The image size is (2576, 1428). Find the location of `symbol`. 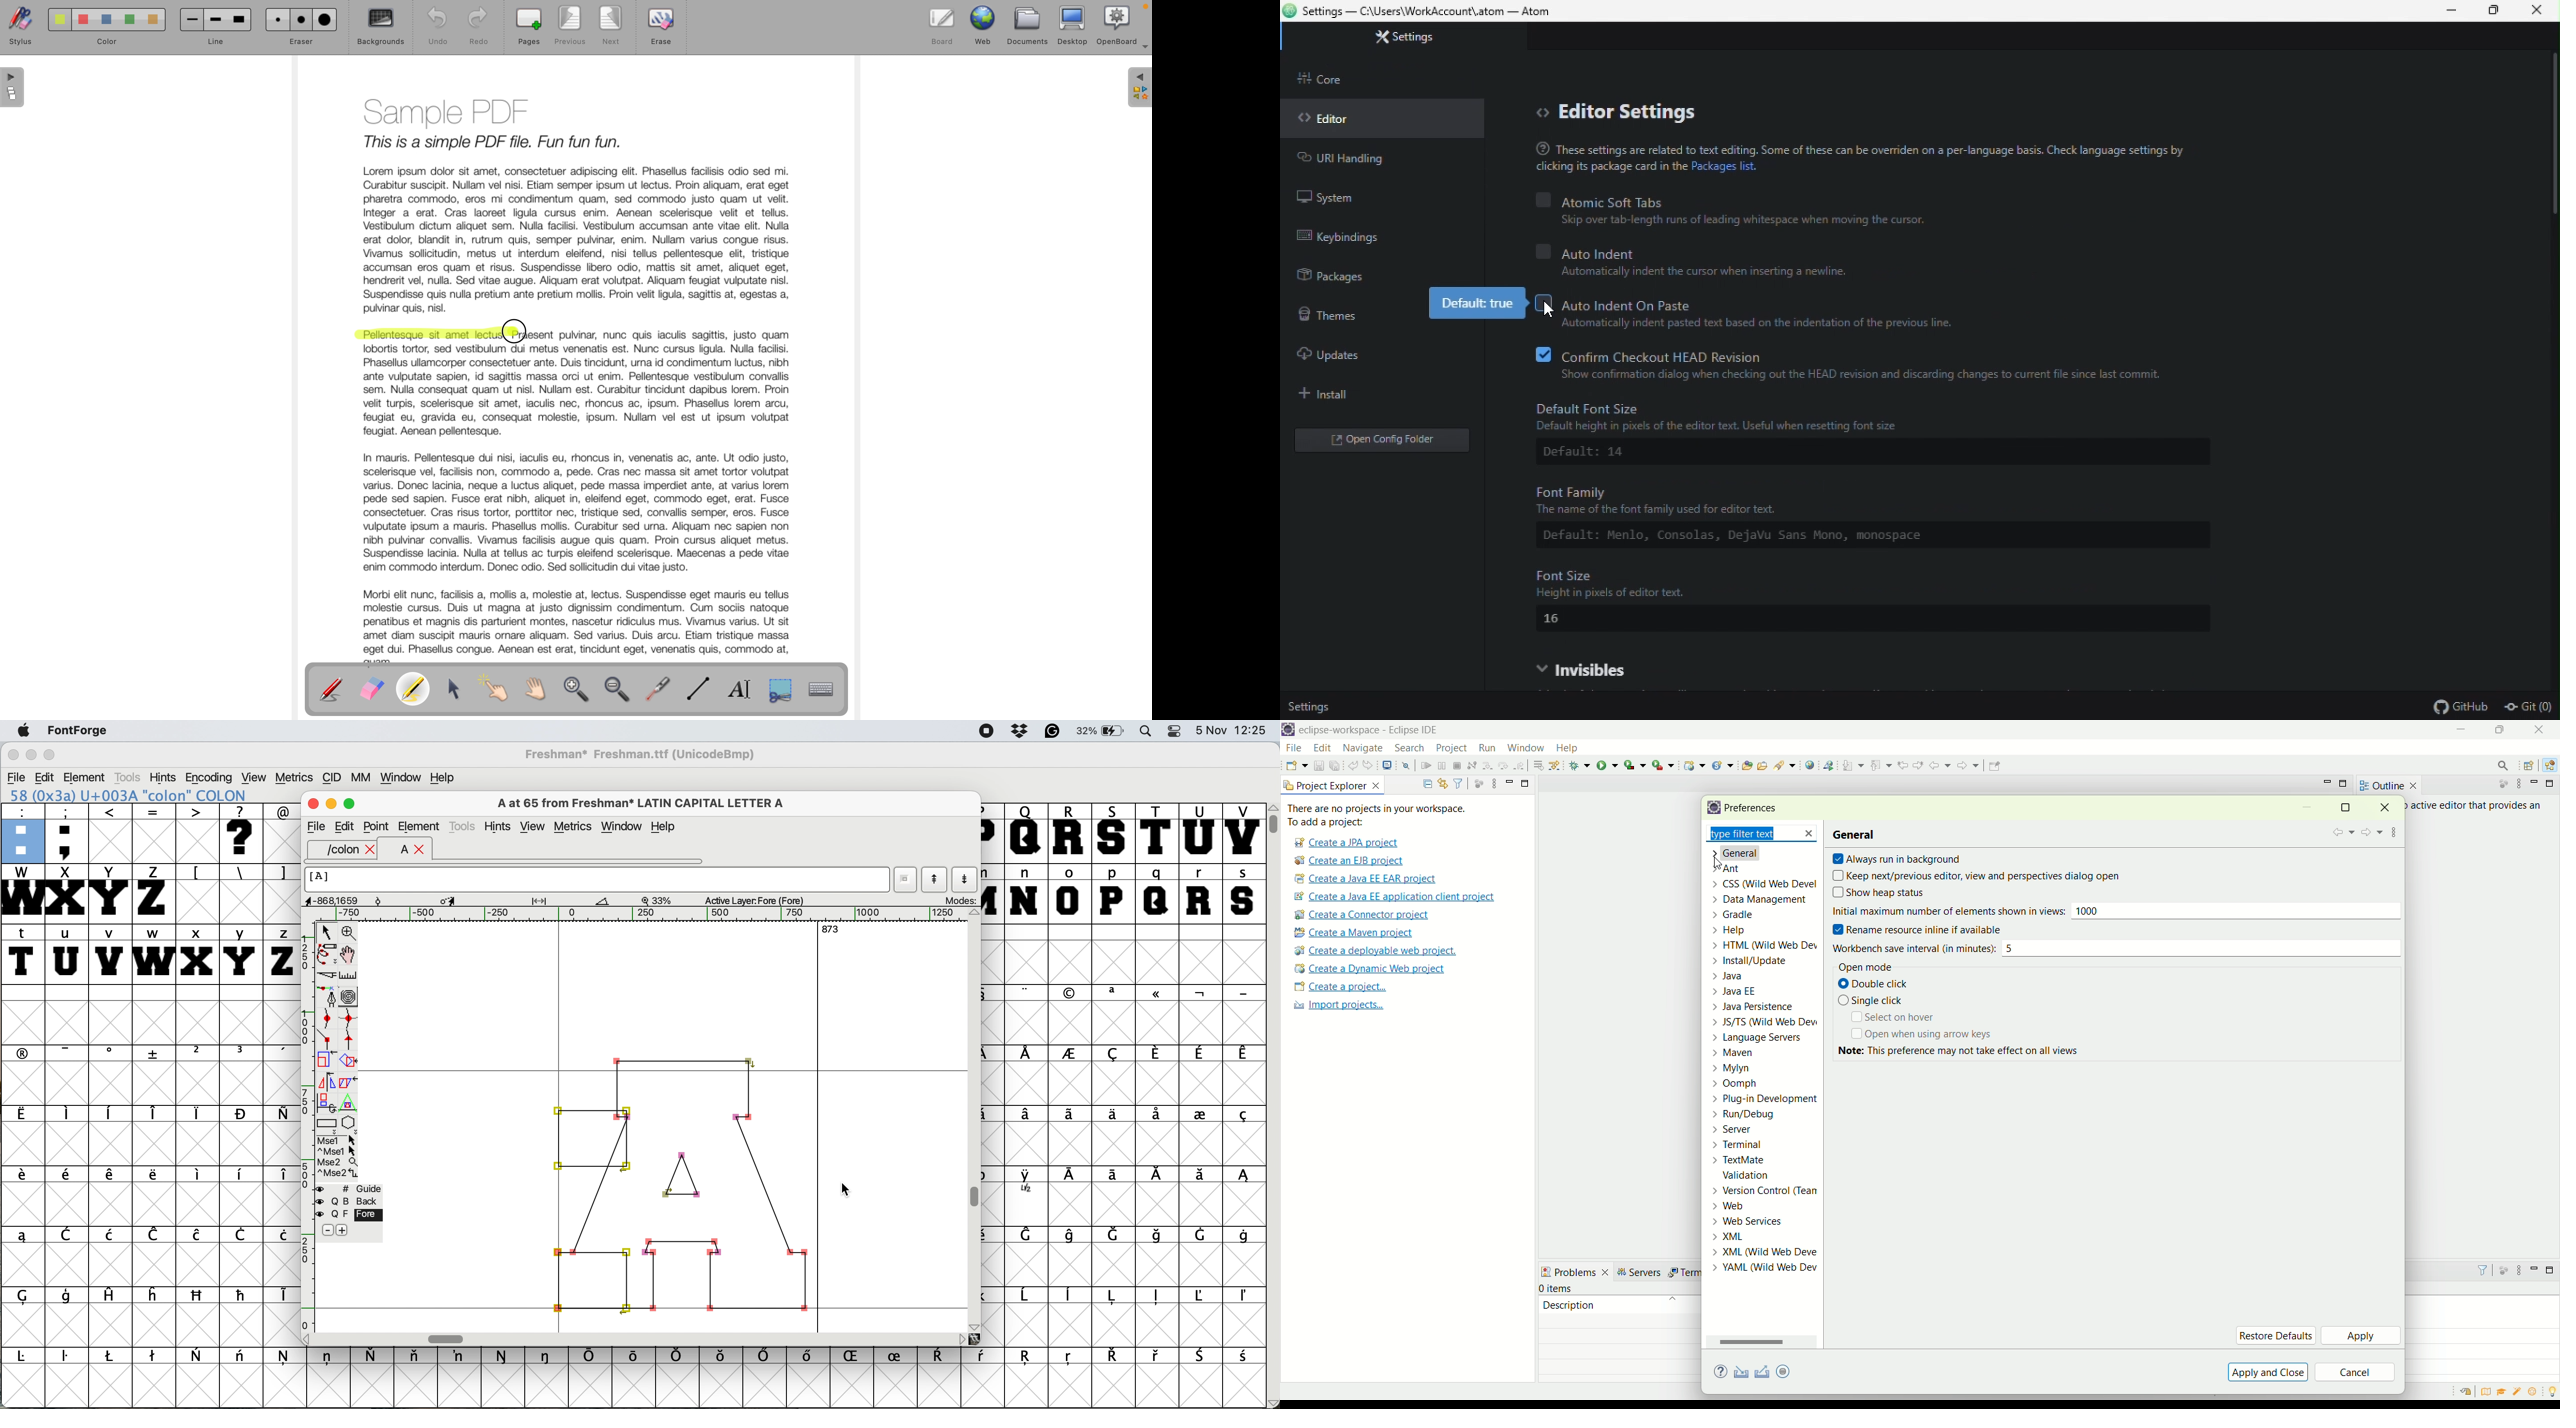

symbol is located at coordinates (197, 1236).